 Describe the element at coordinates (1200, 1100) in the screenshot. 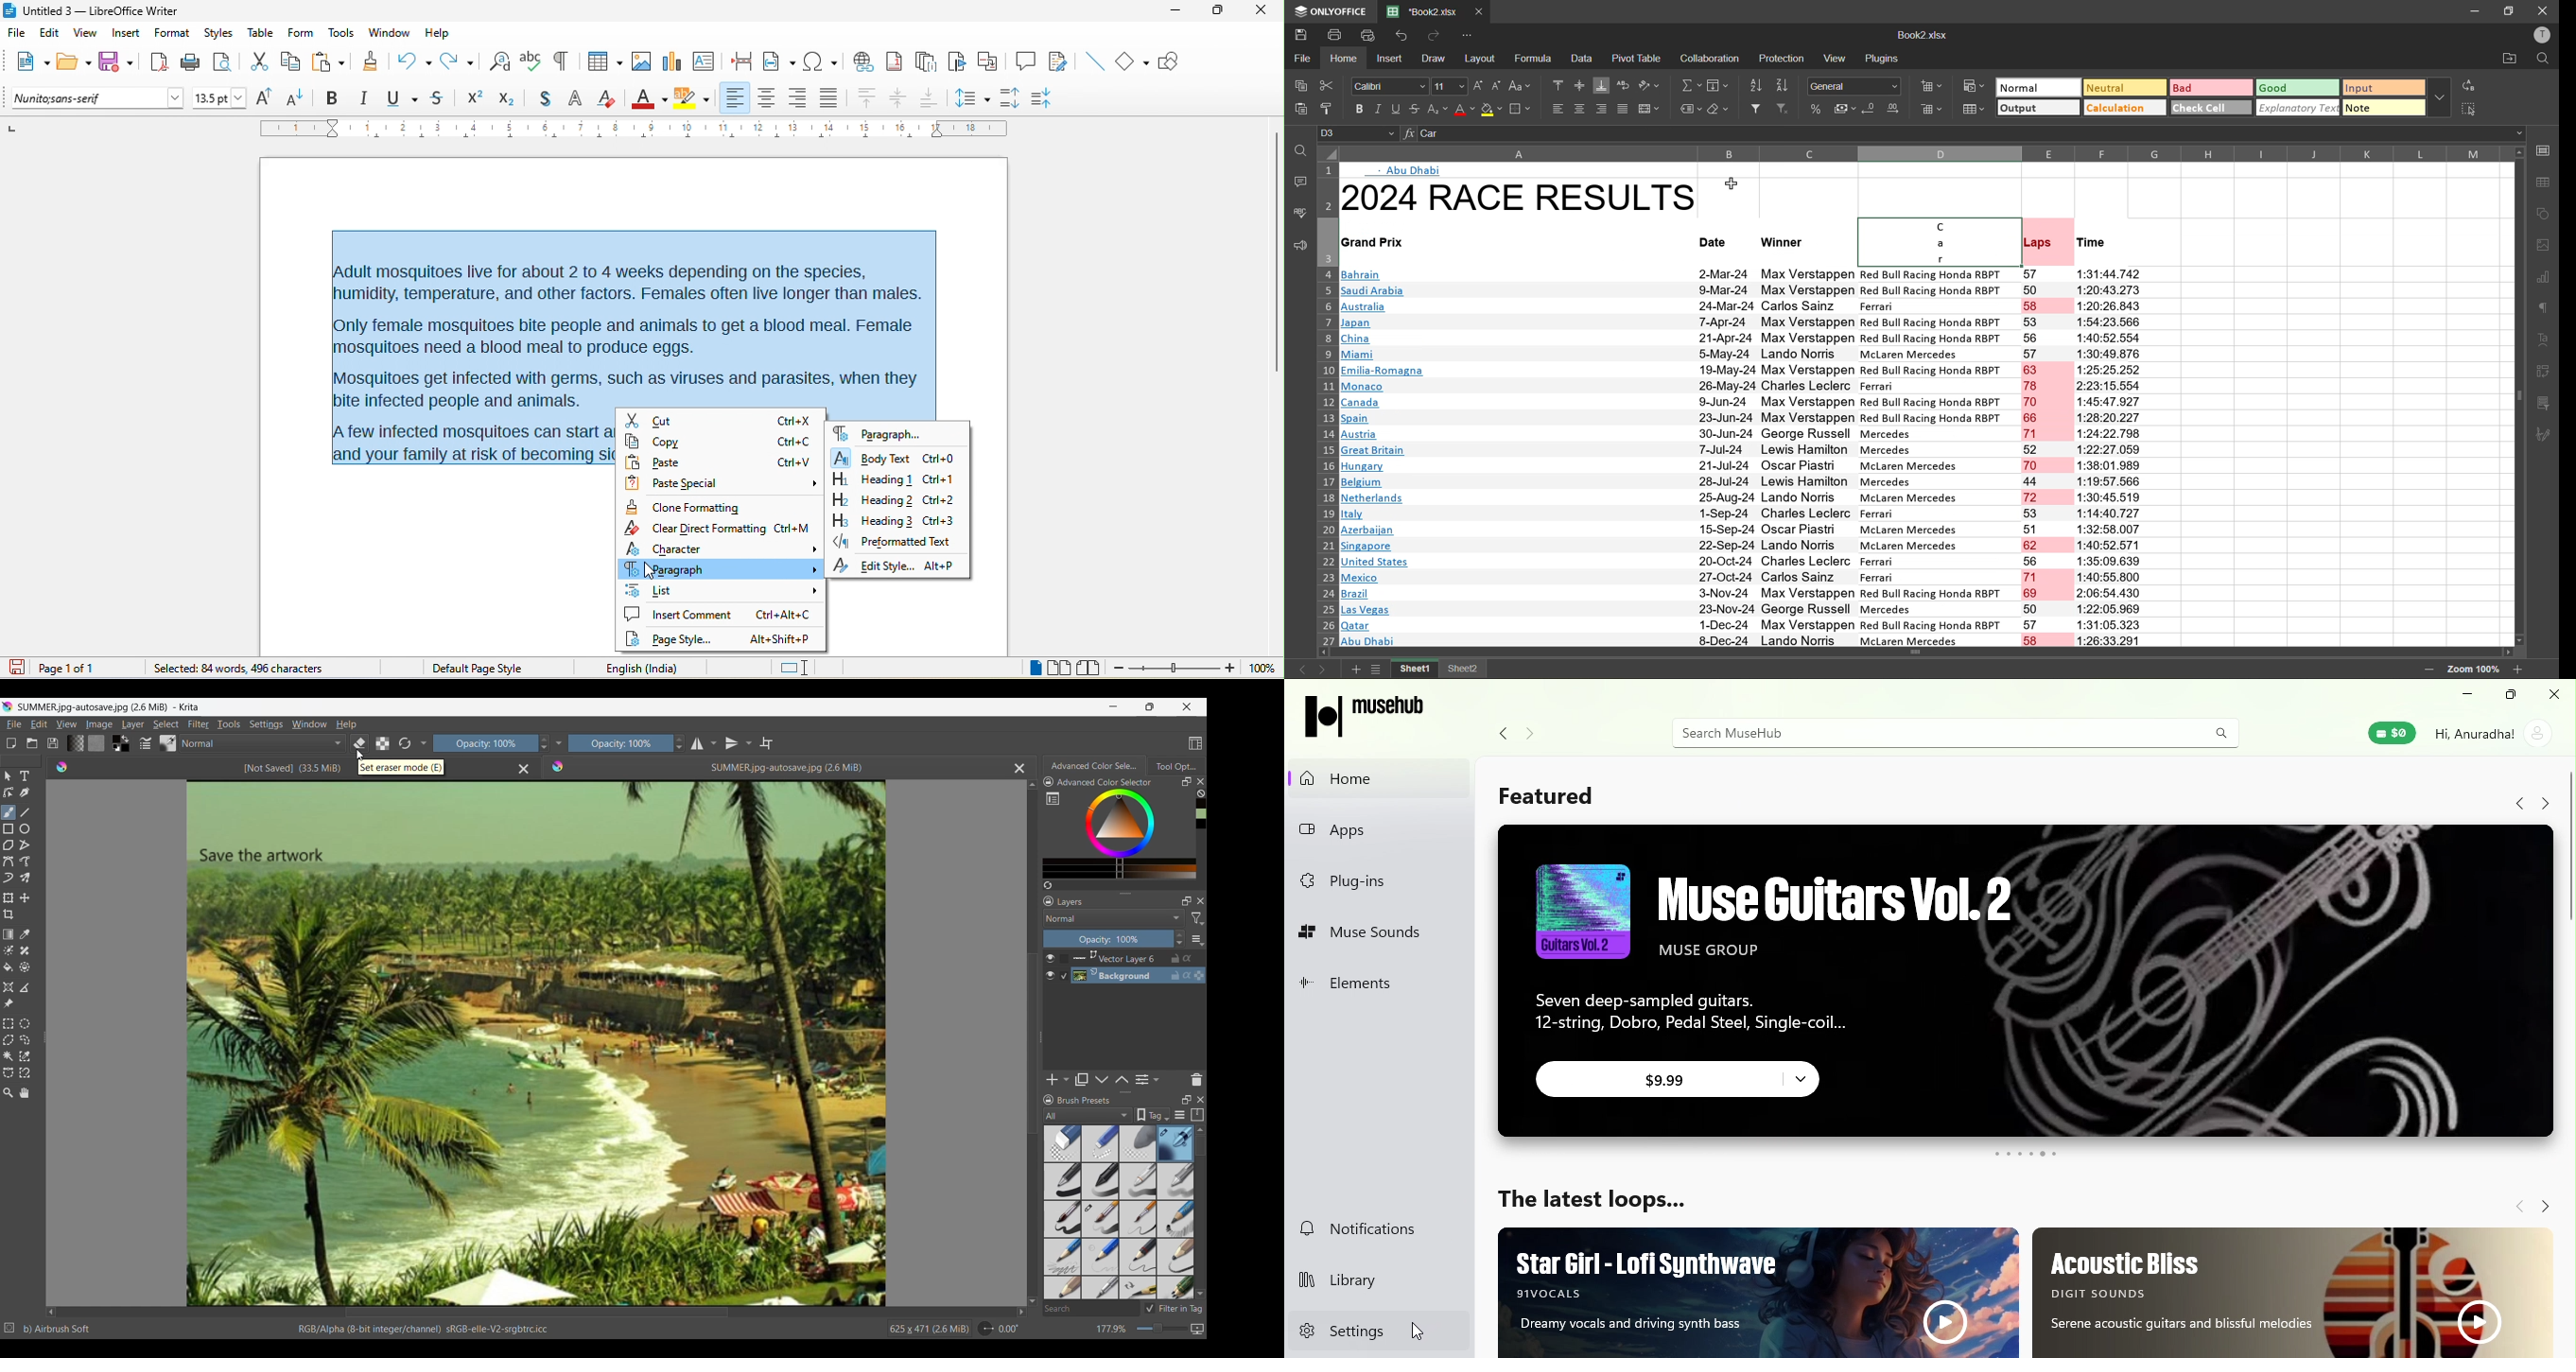

I see `Close panel` at that location.